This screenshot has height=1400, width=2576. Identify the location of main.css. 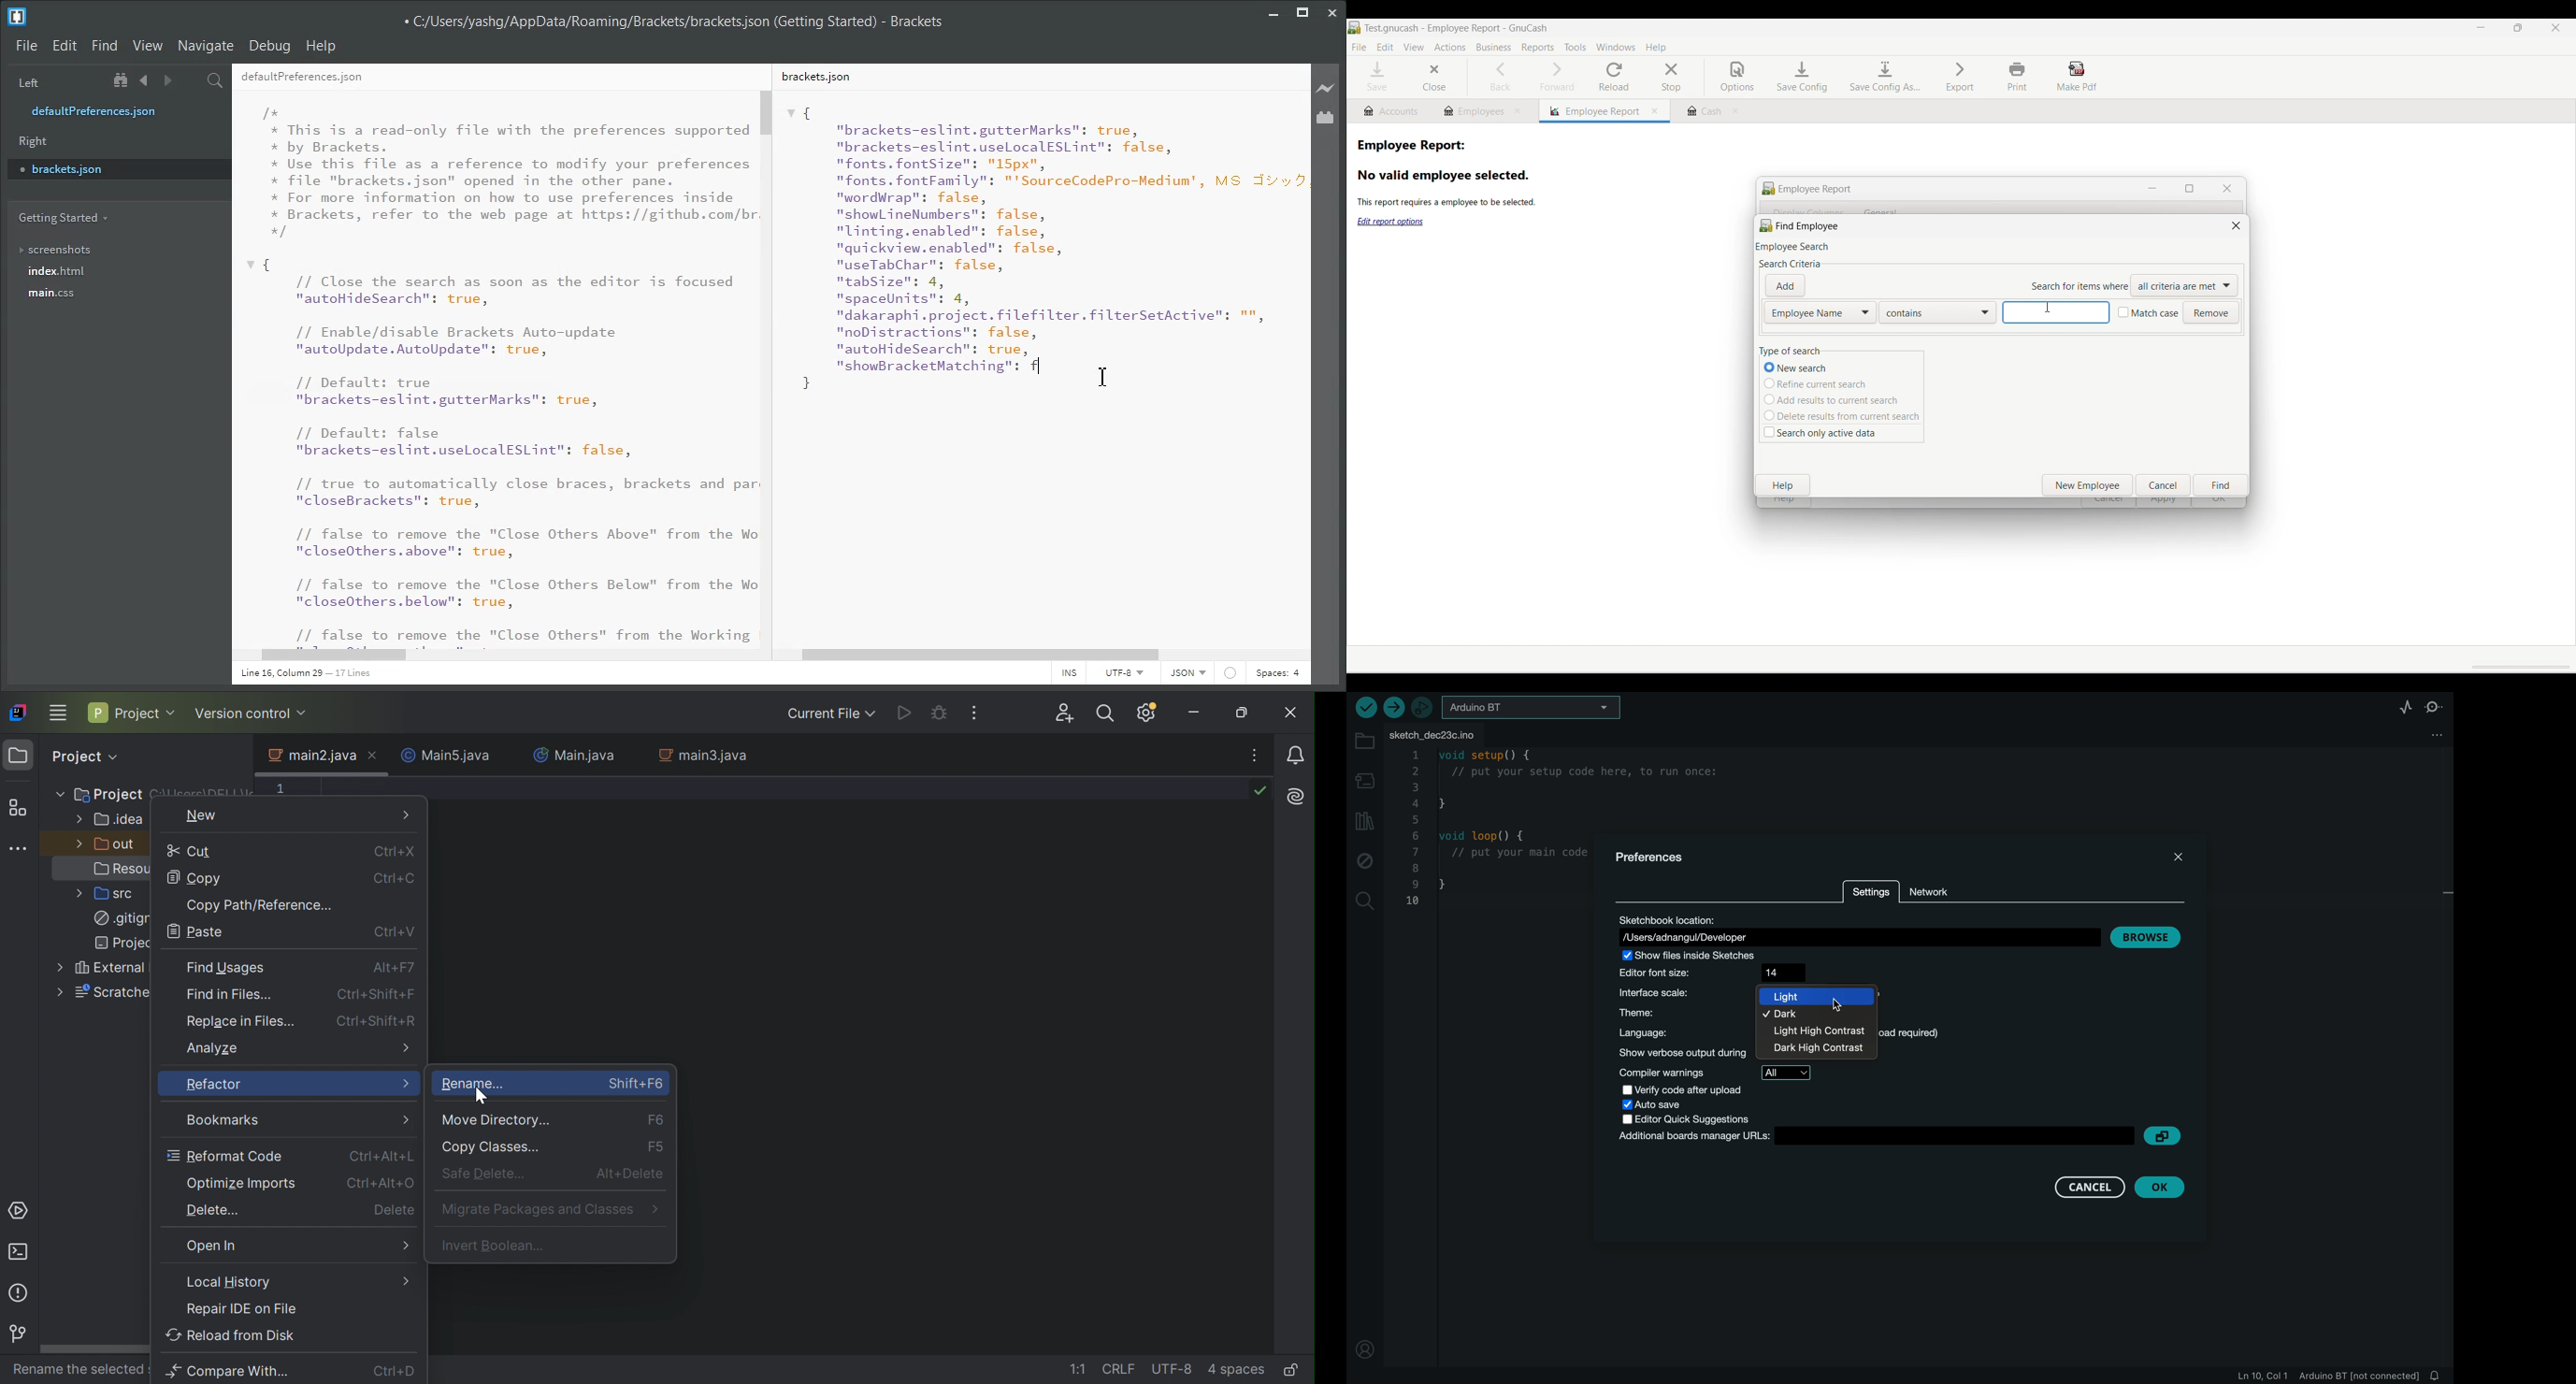
(54, 293).